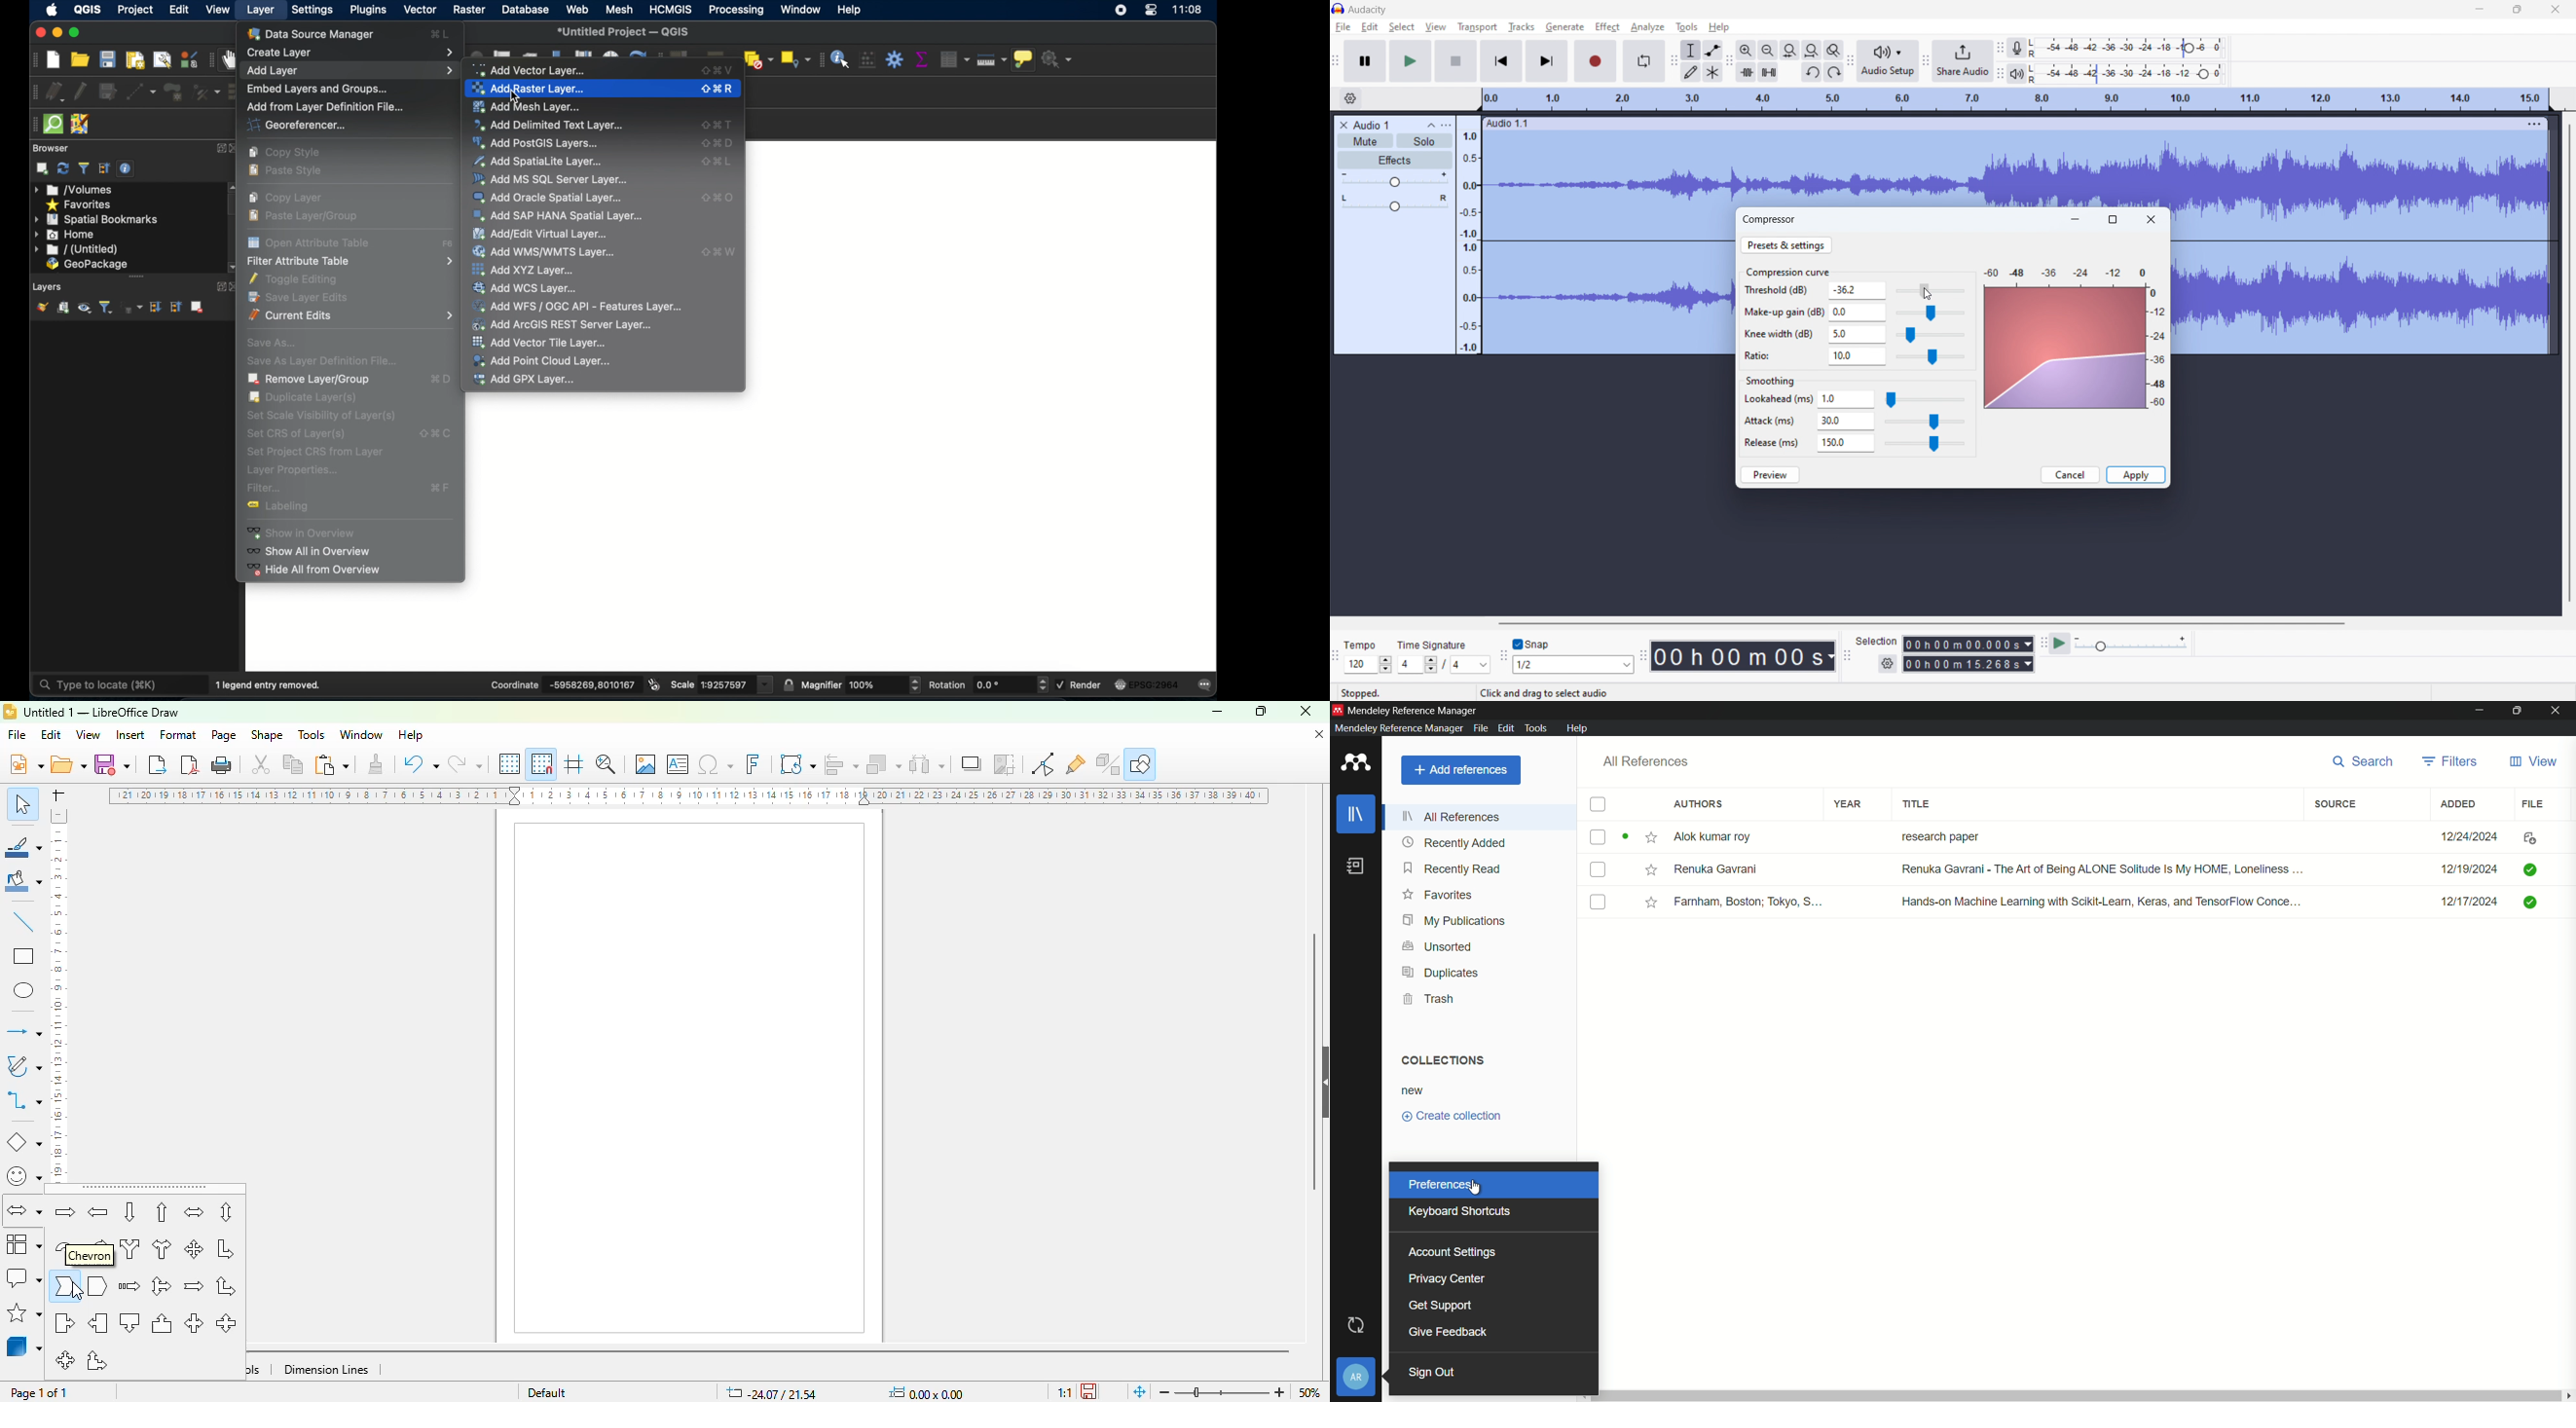 The image size is (2576, 1428). What do you see at coordinates (97, 1360) in the screenshot?
I see `up and right arrow callout` at bounding box center [97, 1360].